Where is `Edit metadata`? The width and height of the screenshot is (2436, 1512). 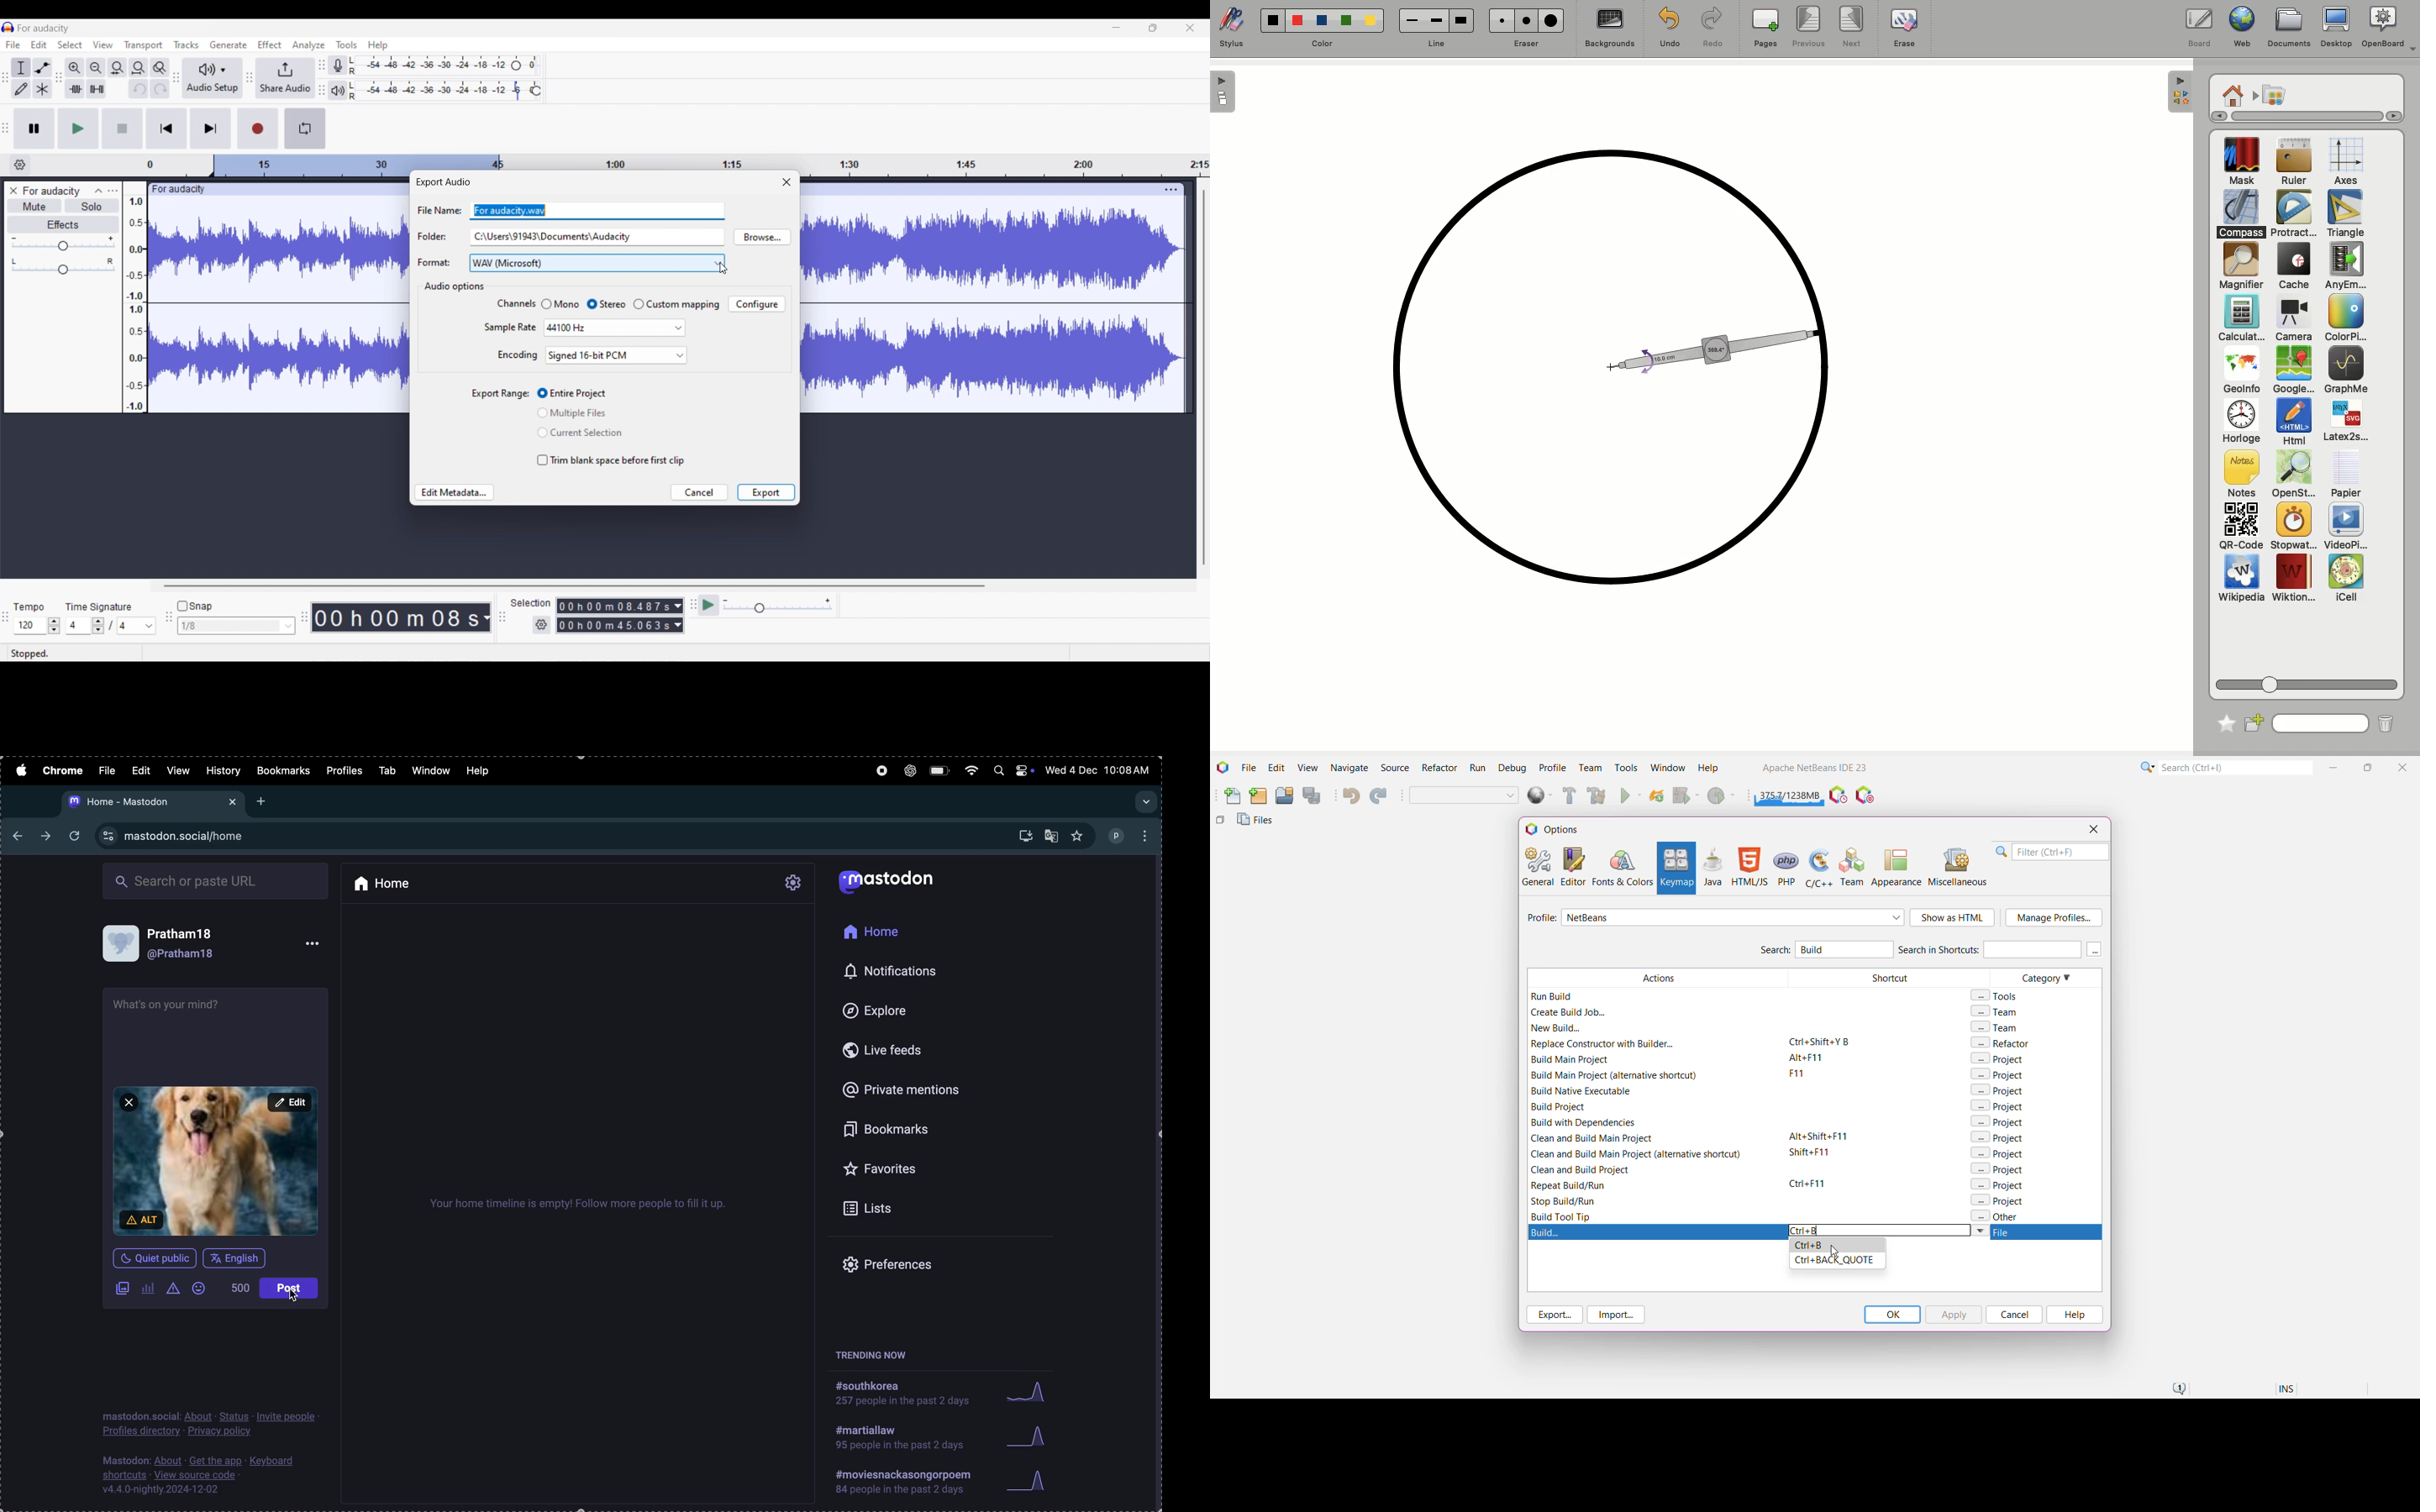 Edit metadata is located at coordinates (455, 493).